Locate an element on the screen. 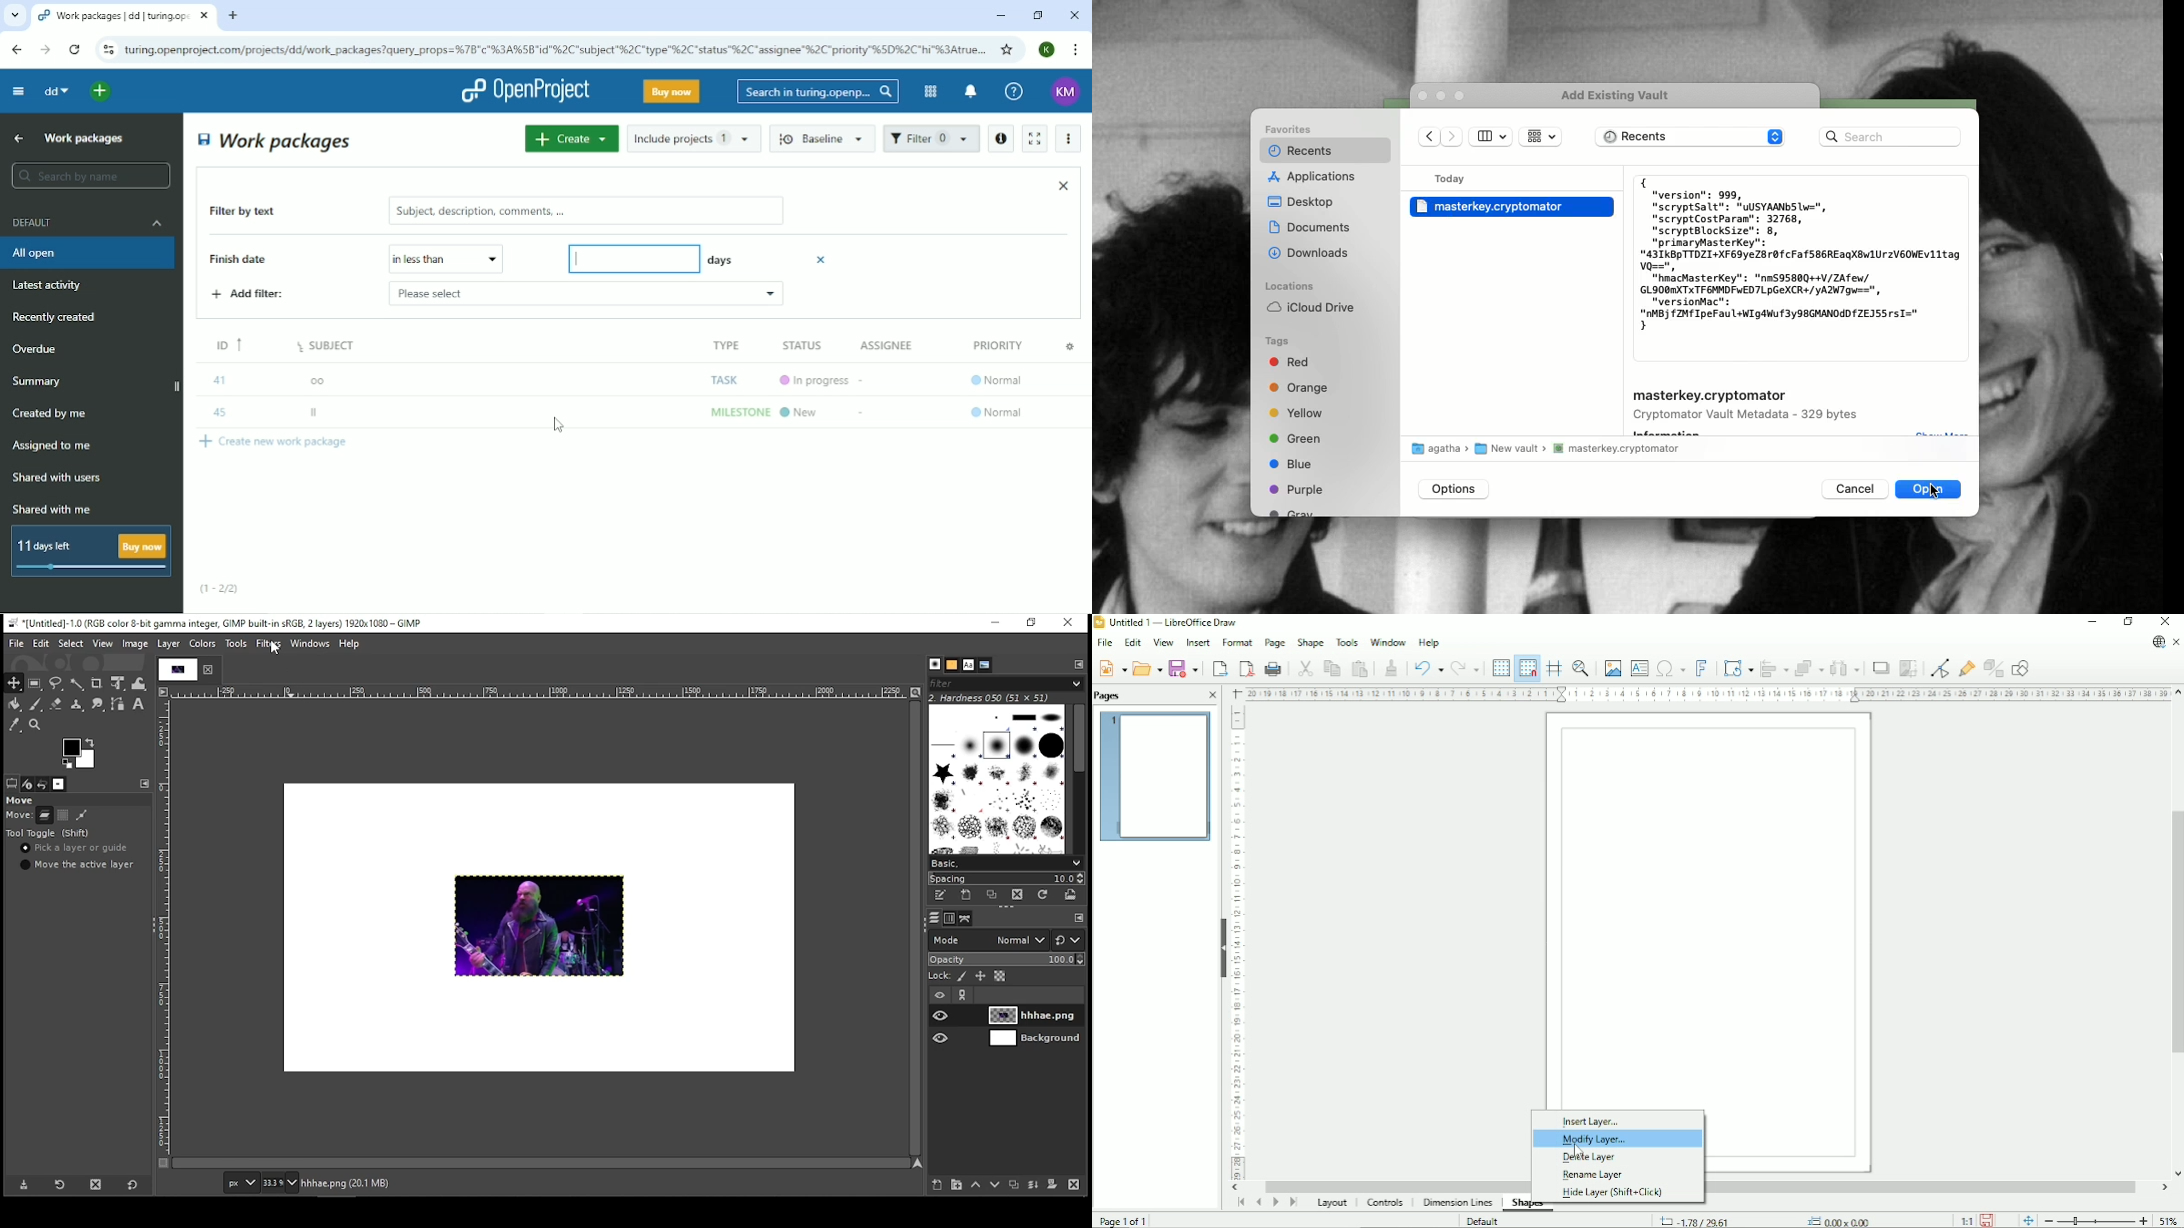 The image size is (2184, 1232). Controls is located at coordinates (1388, 1204).